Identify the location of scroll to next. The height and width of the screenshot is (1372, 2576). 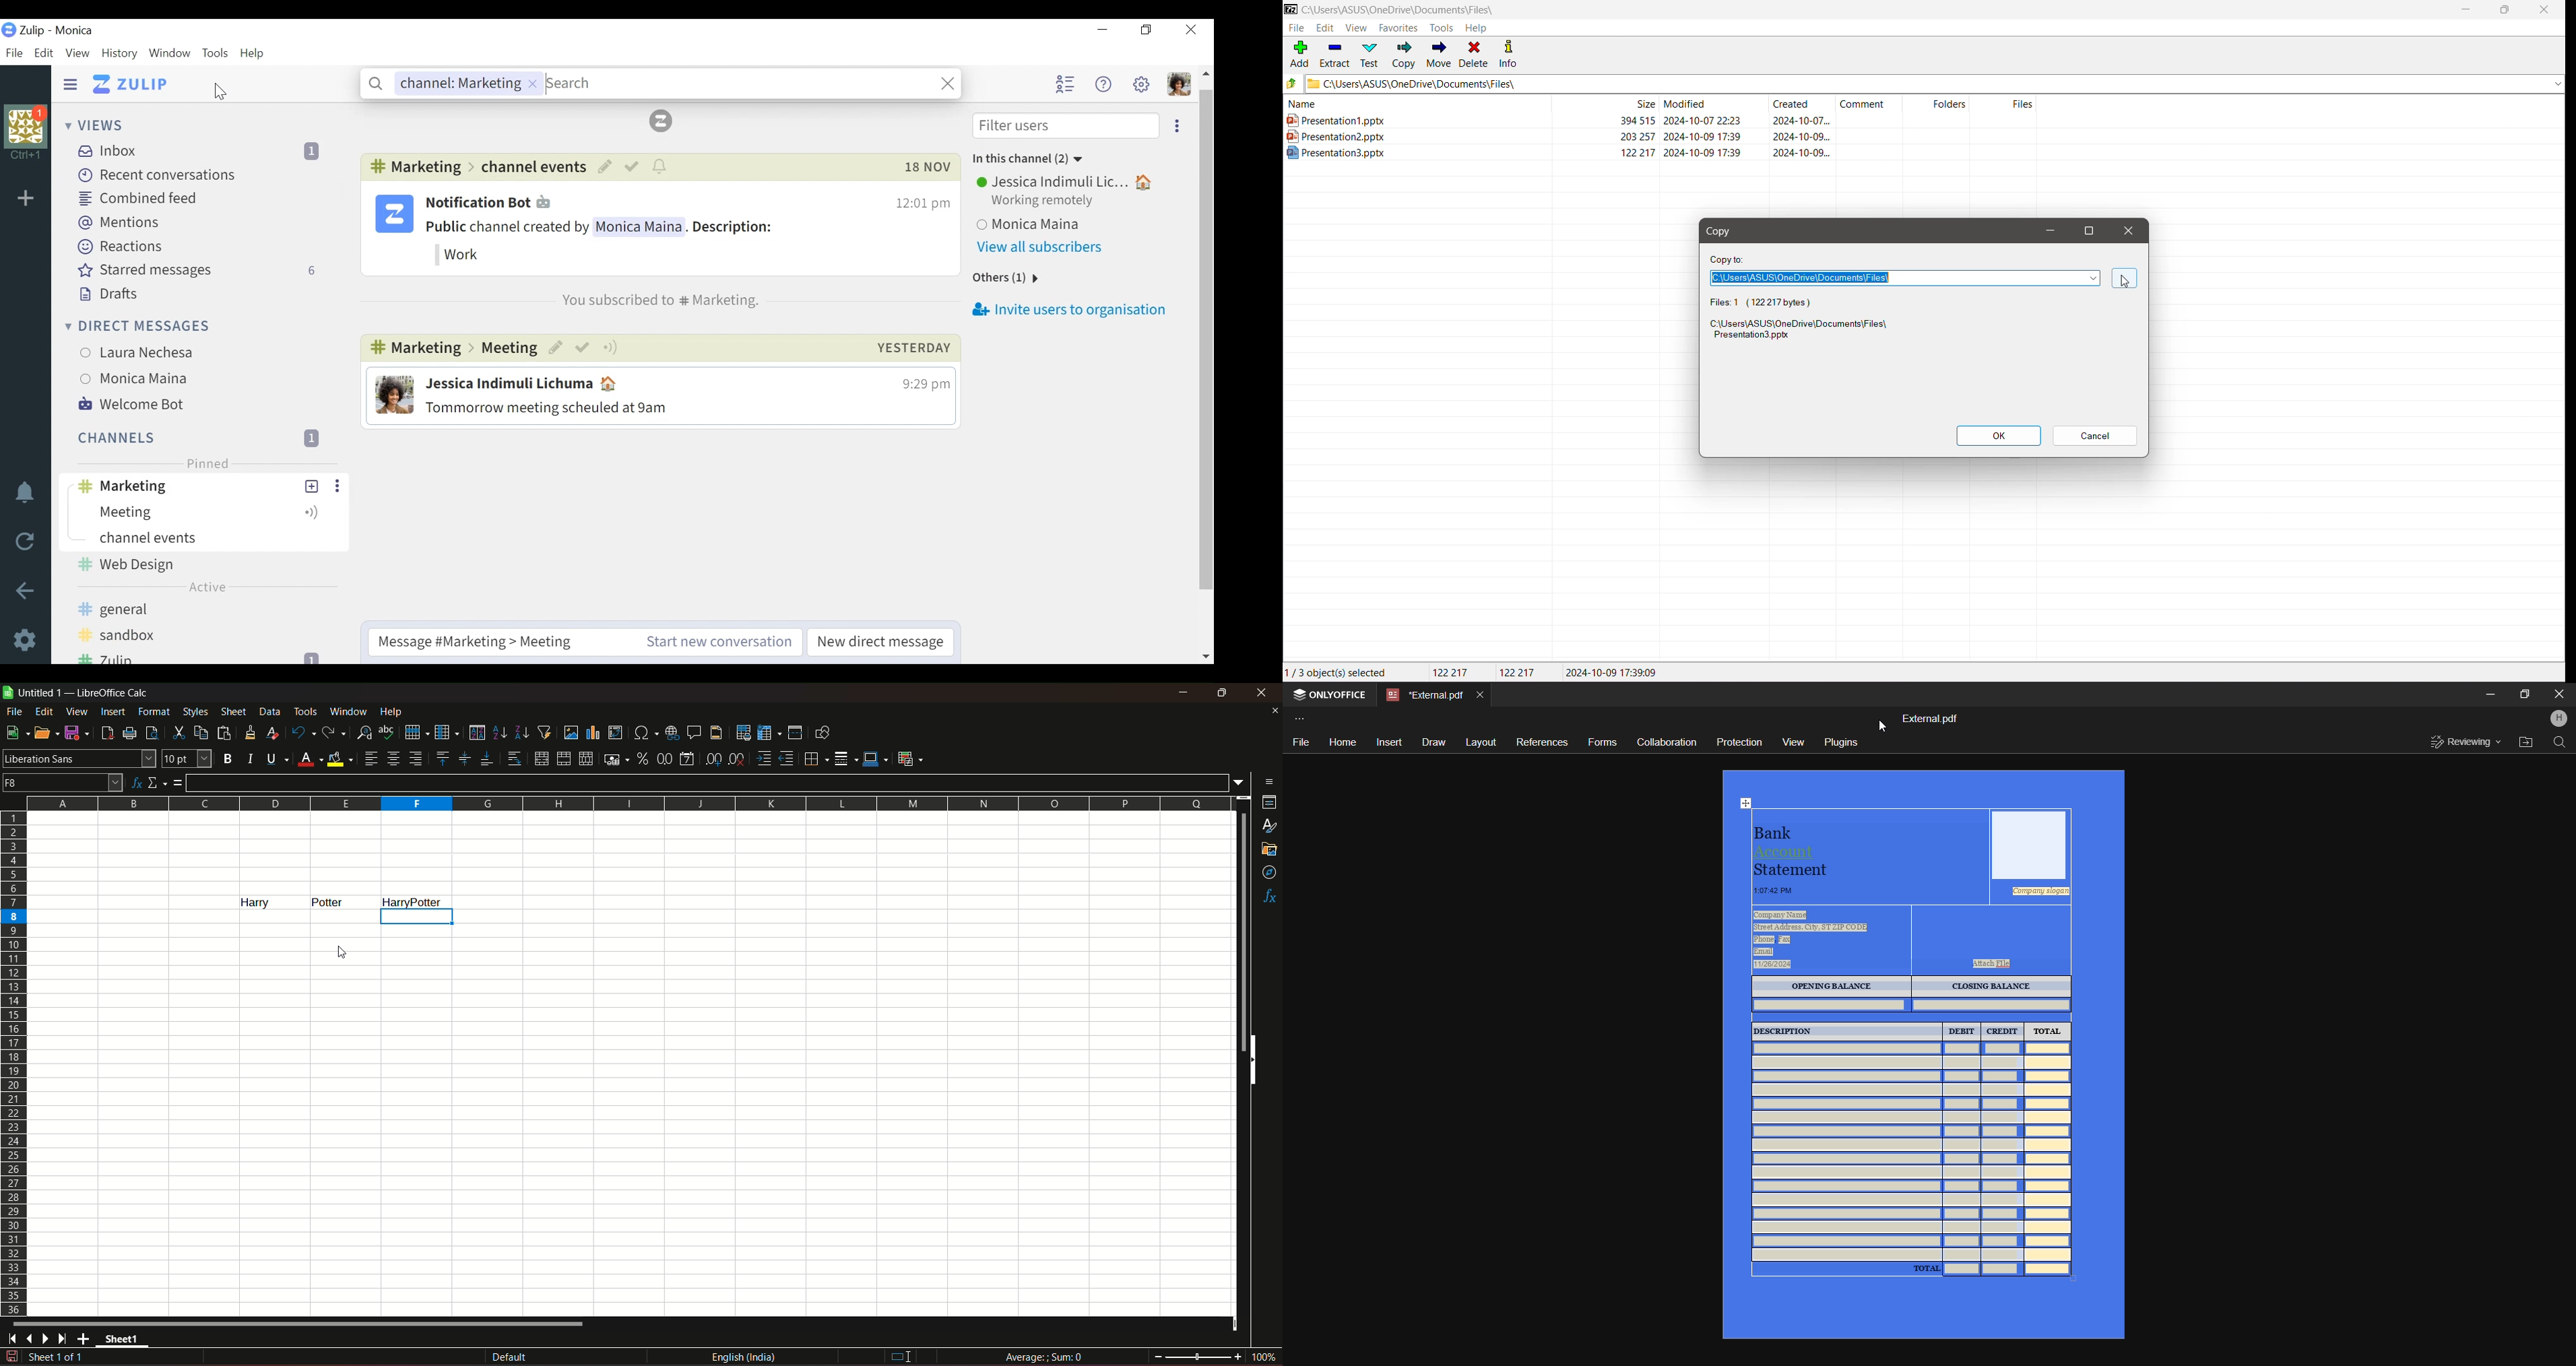
(48, 1339).